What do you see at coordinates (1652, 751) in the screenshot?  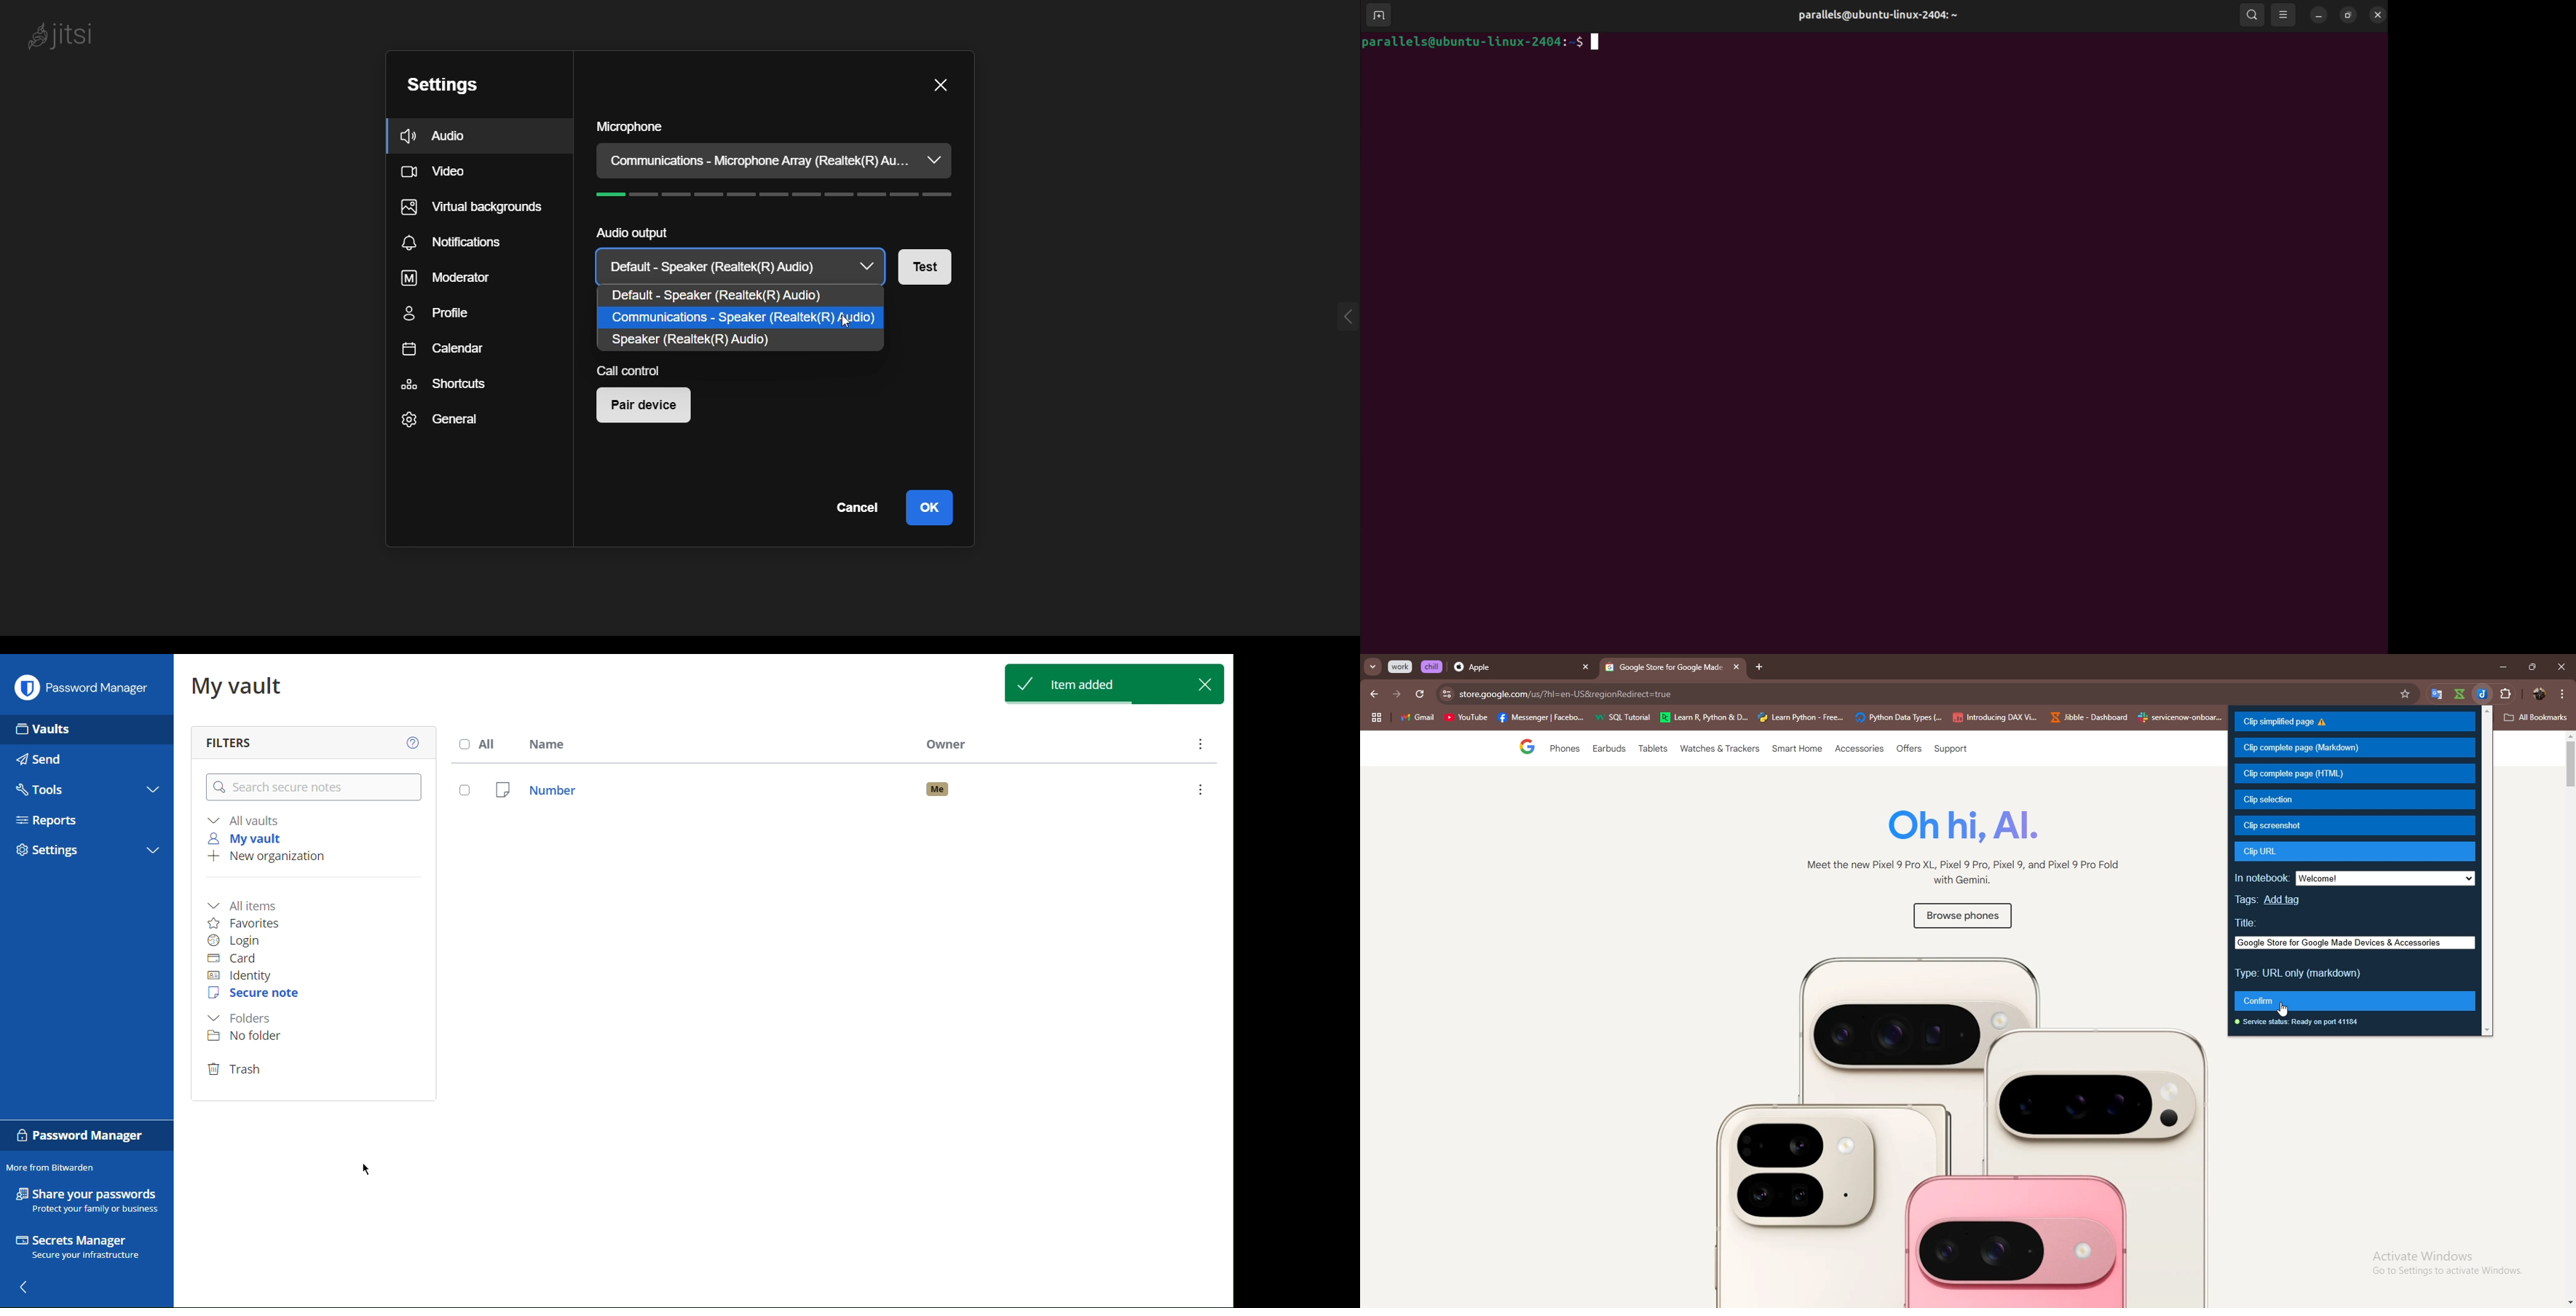 I see `Tablets` at bounding box center [1652, 751].